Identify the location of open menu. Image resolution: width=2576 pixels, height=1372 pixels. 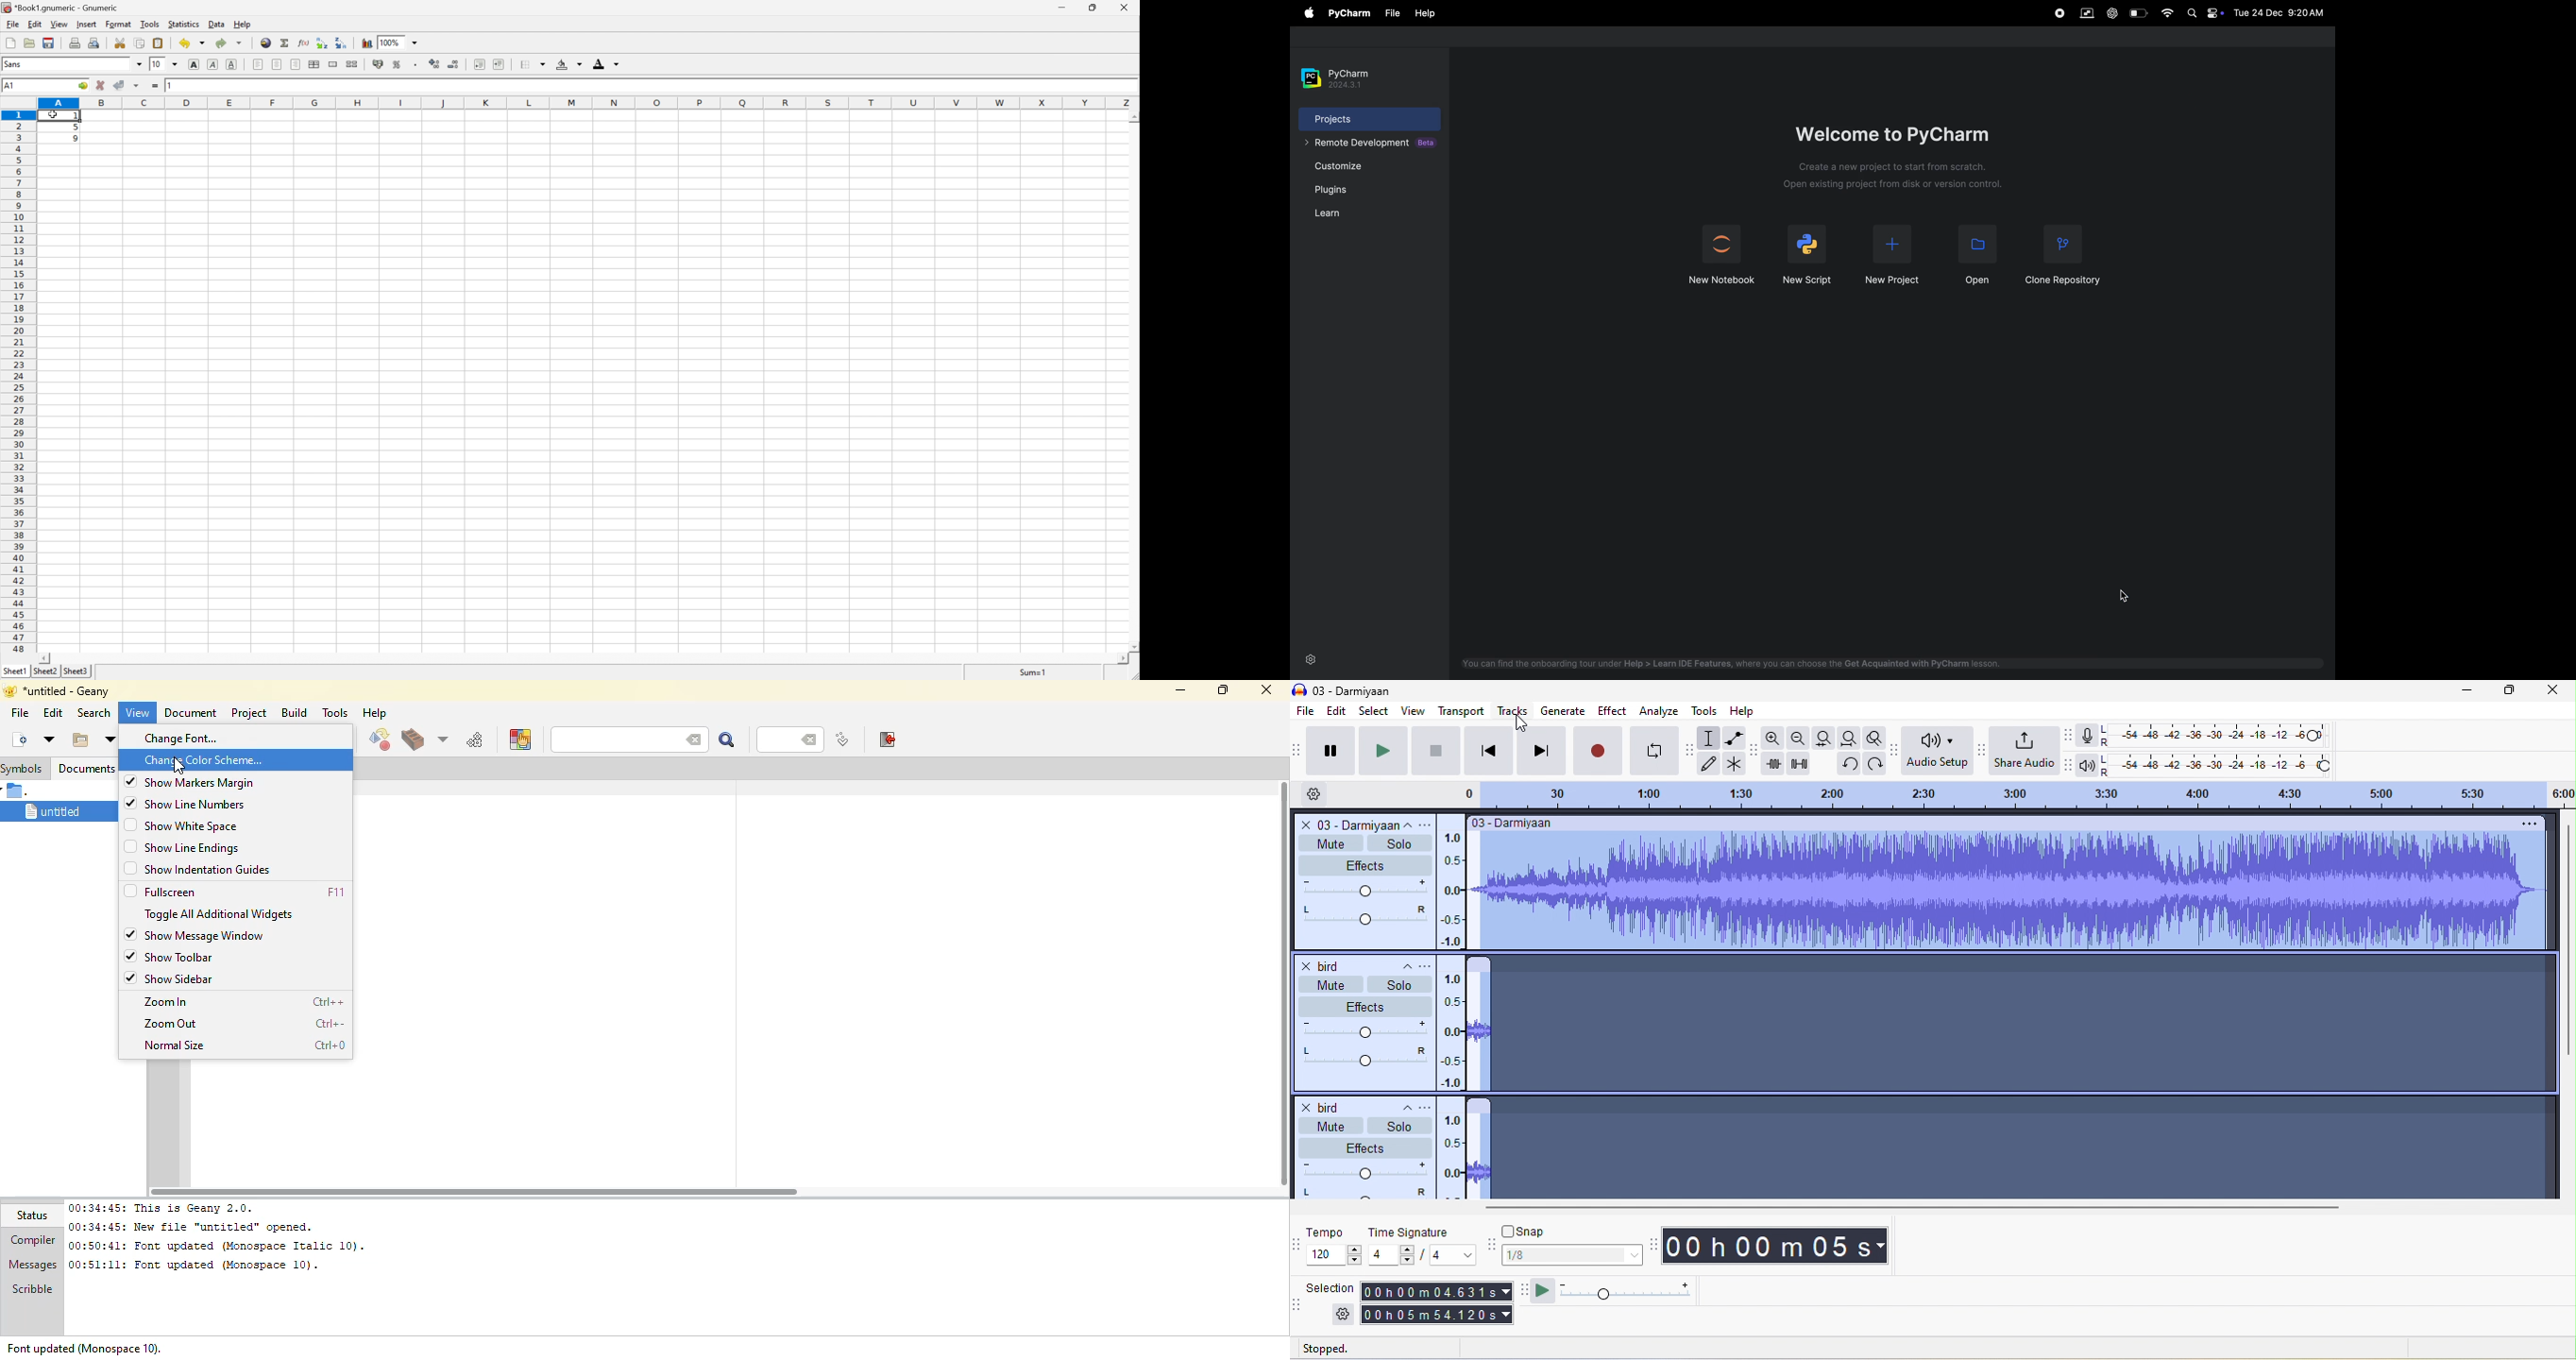
(1427, 825).